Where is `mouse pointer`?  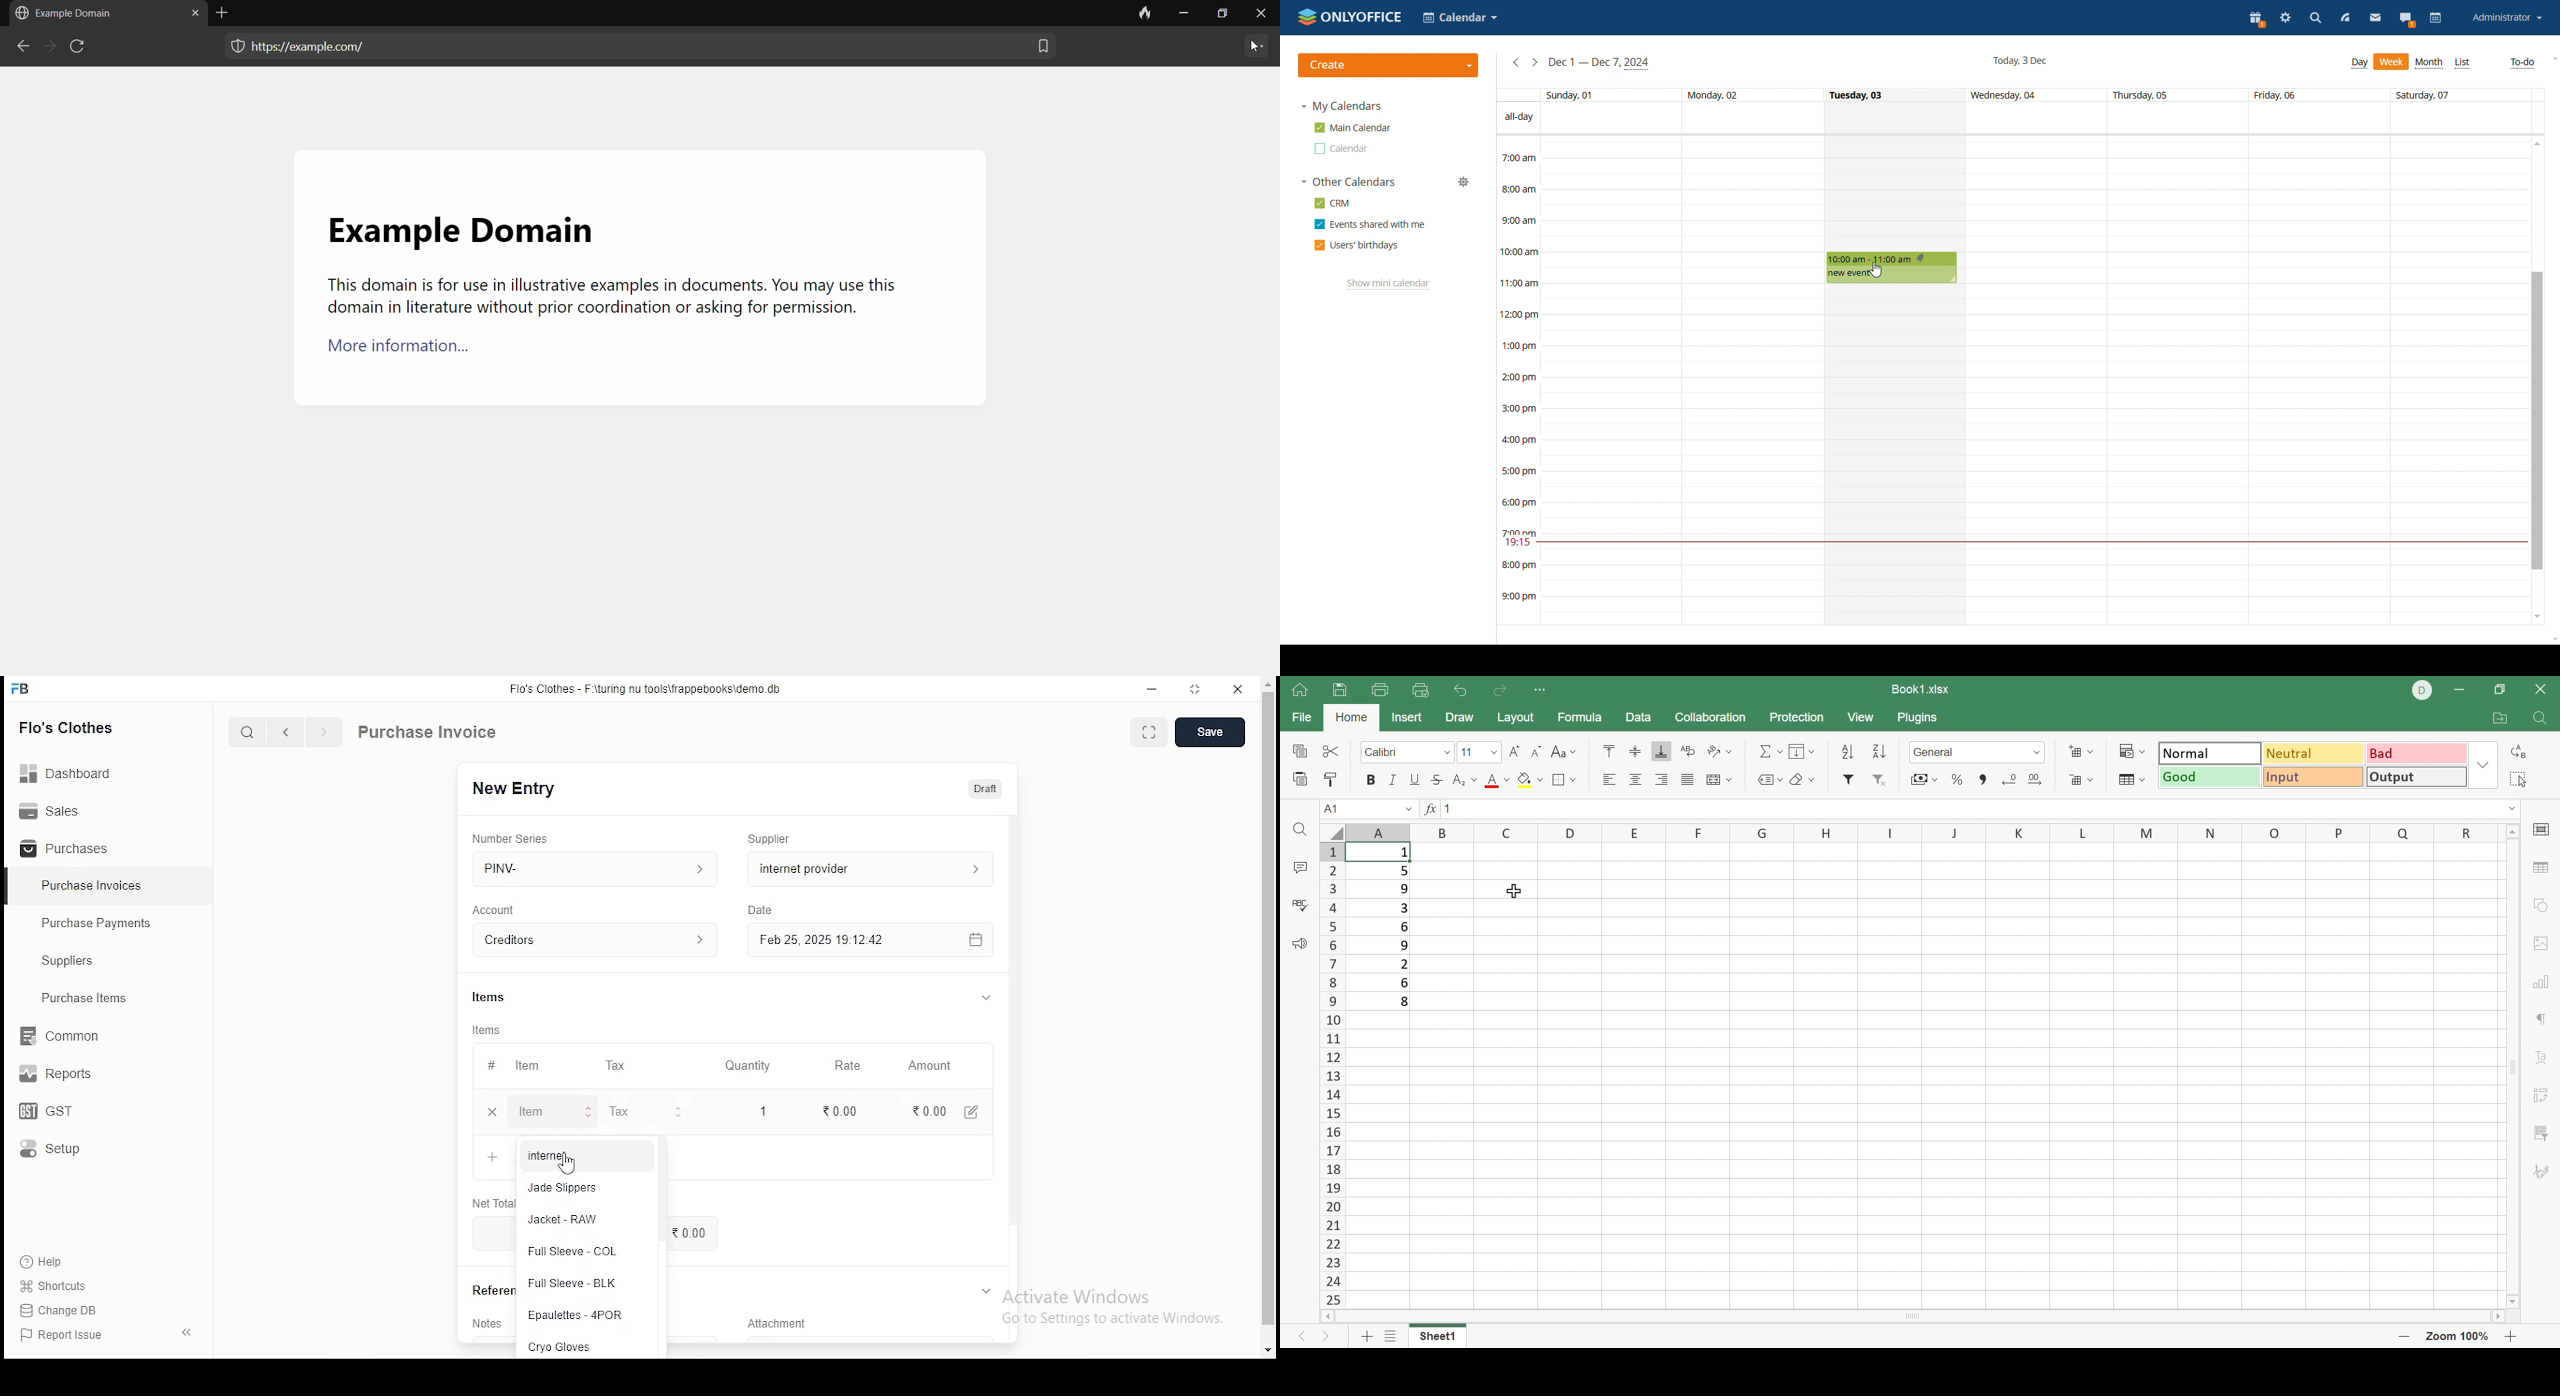
mouse pointer is located at coordinates (565, 1166).